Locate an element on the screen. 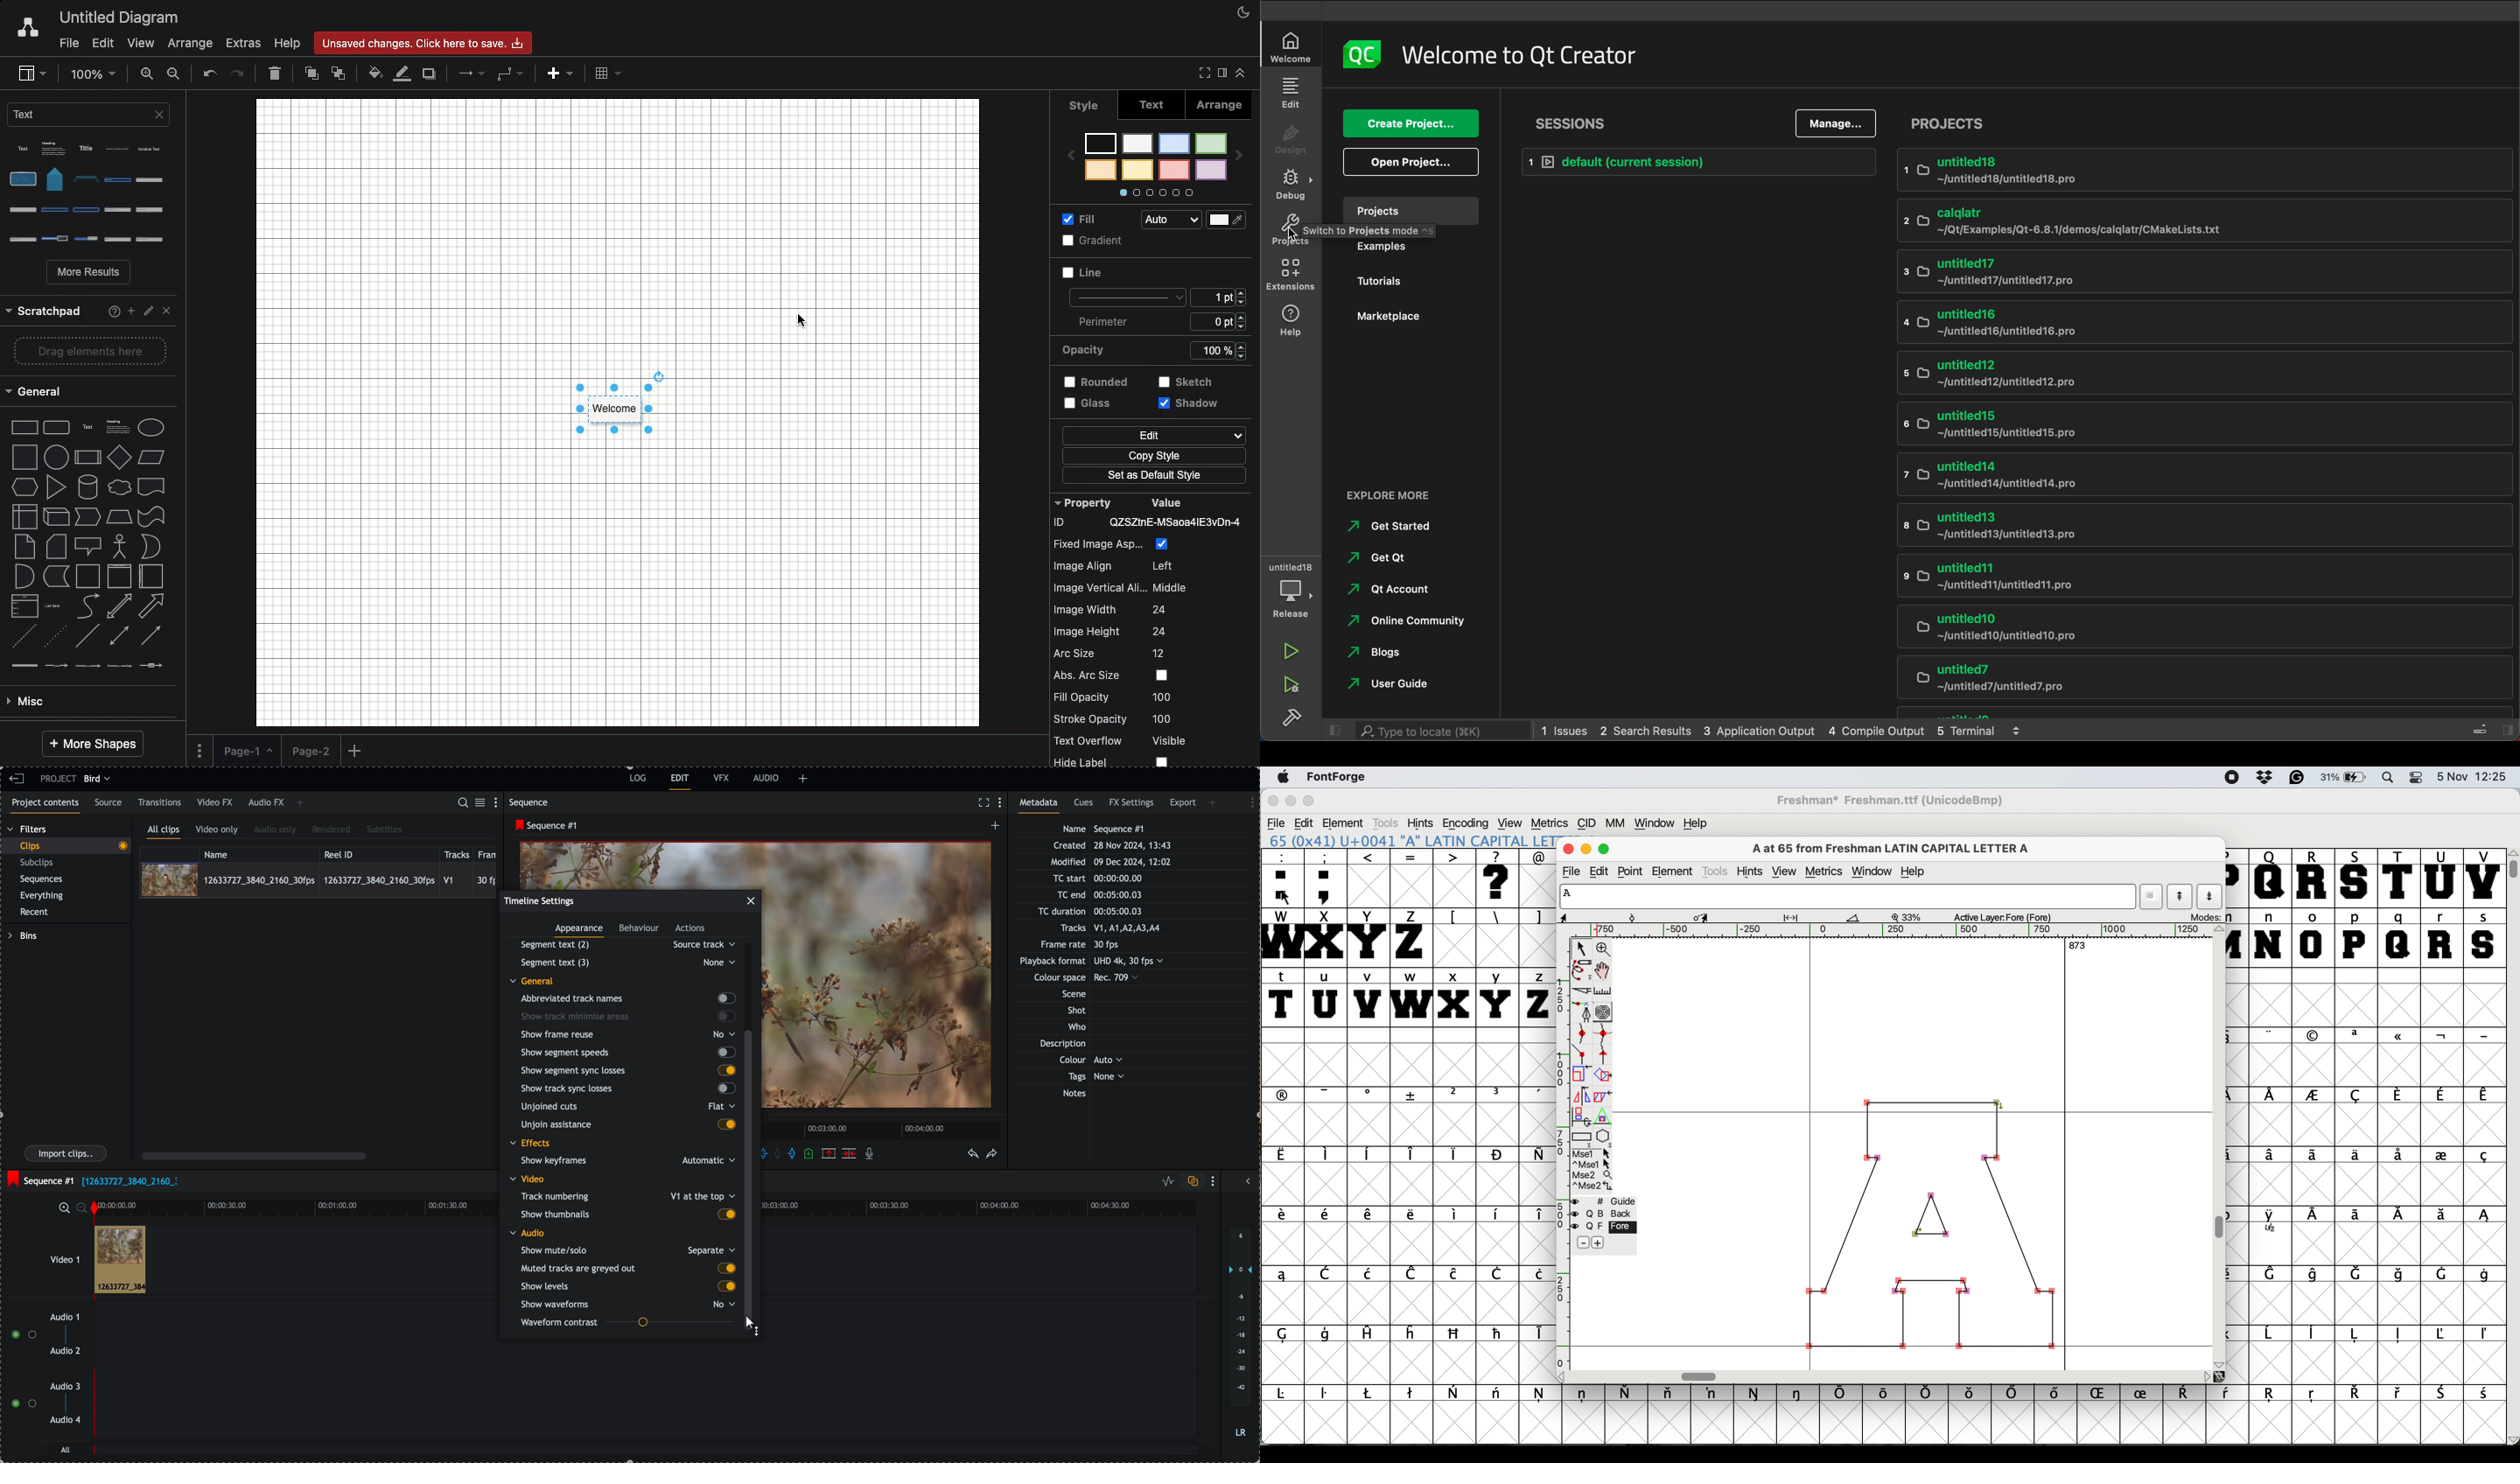  strestch is located at coordinates (1215, 349).